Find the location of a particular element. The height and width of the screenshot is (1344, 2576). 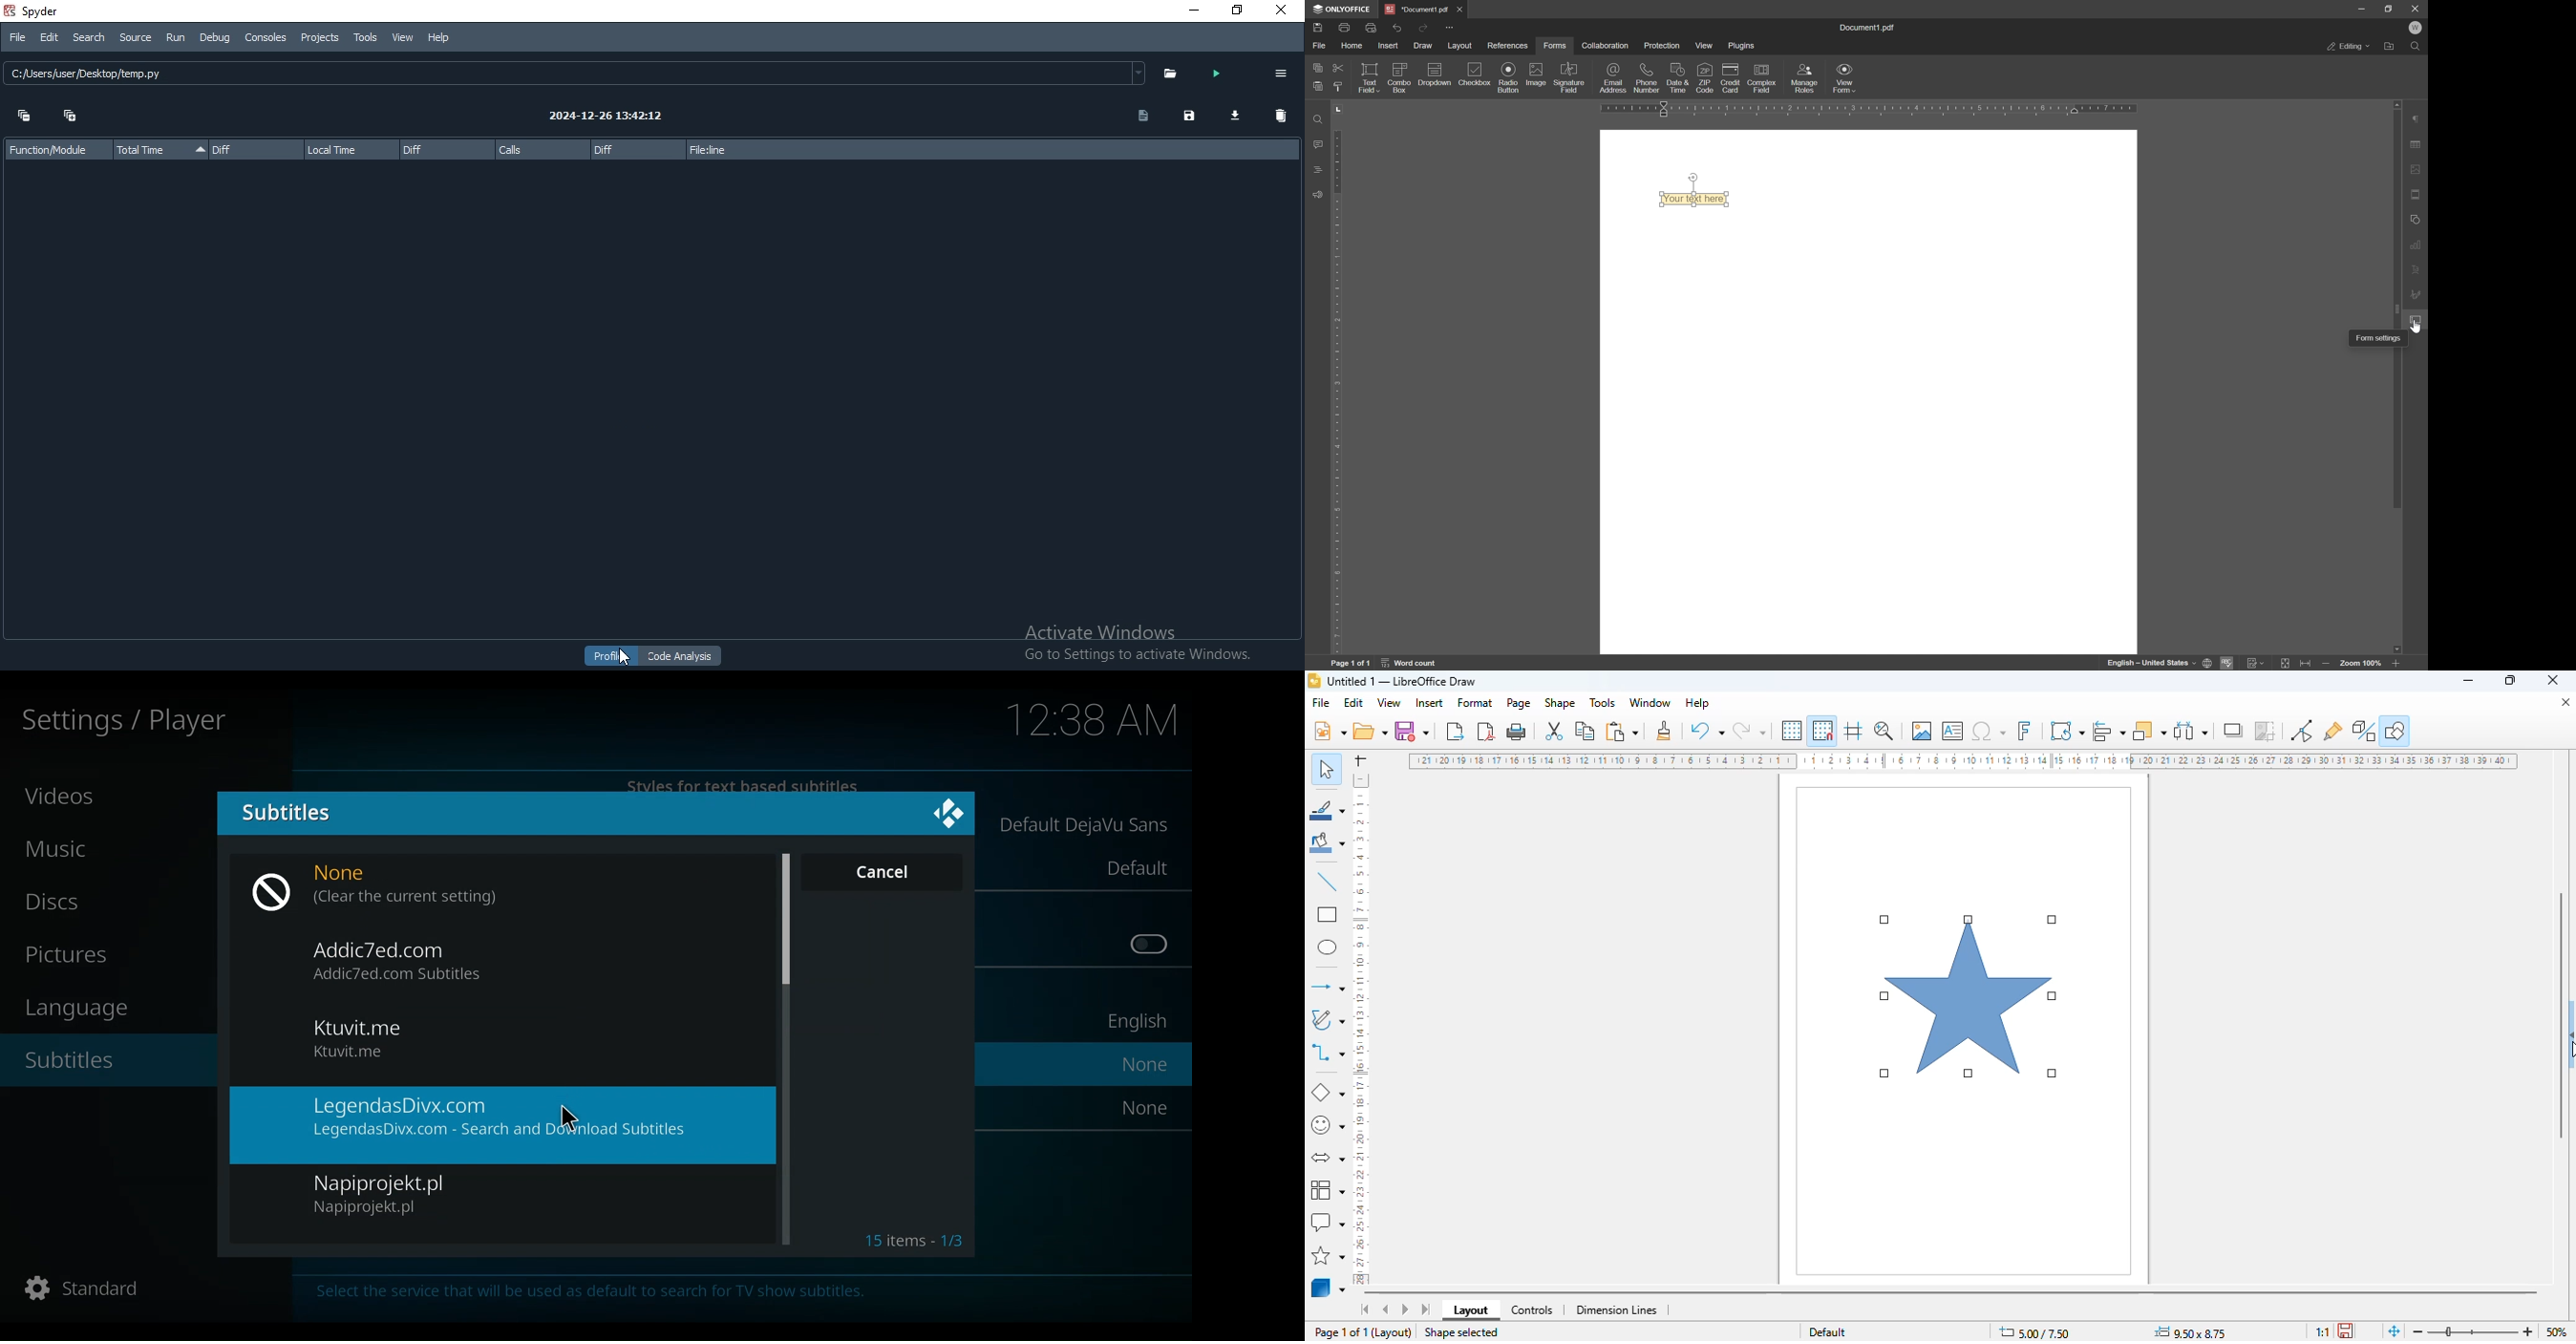

(Layout) is located at coordinates (1392, 1334).